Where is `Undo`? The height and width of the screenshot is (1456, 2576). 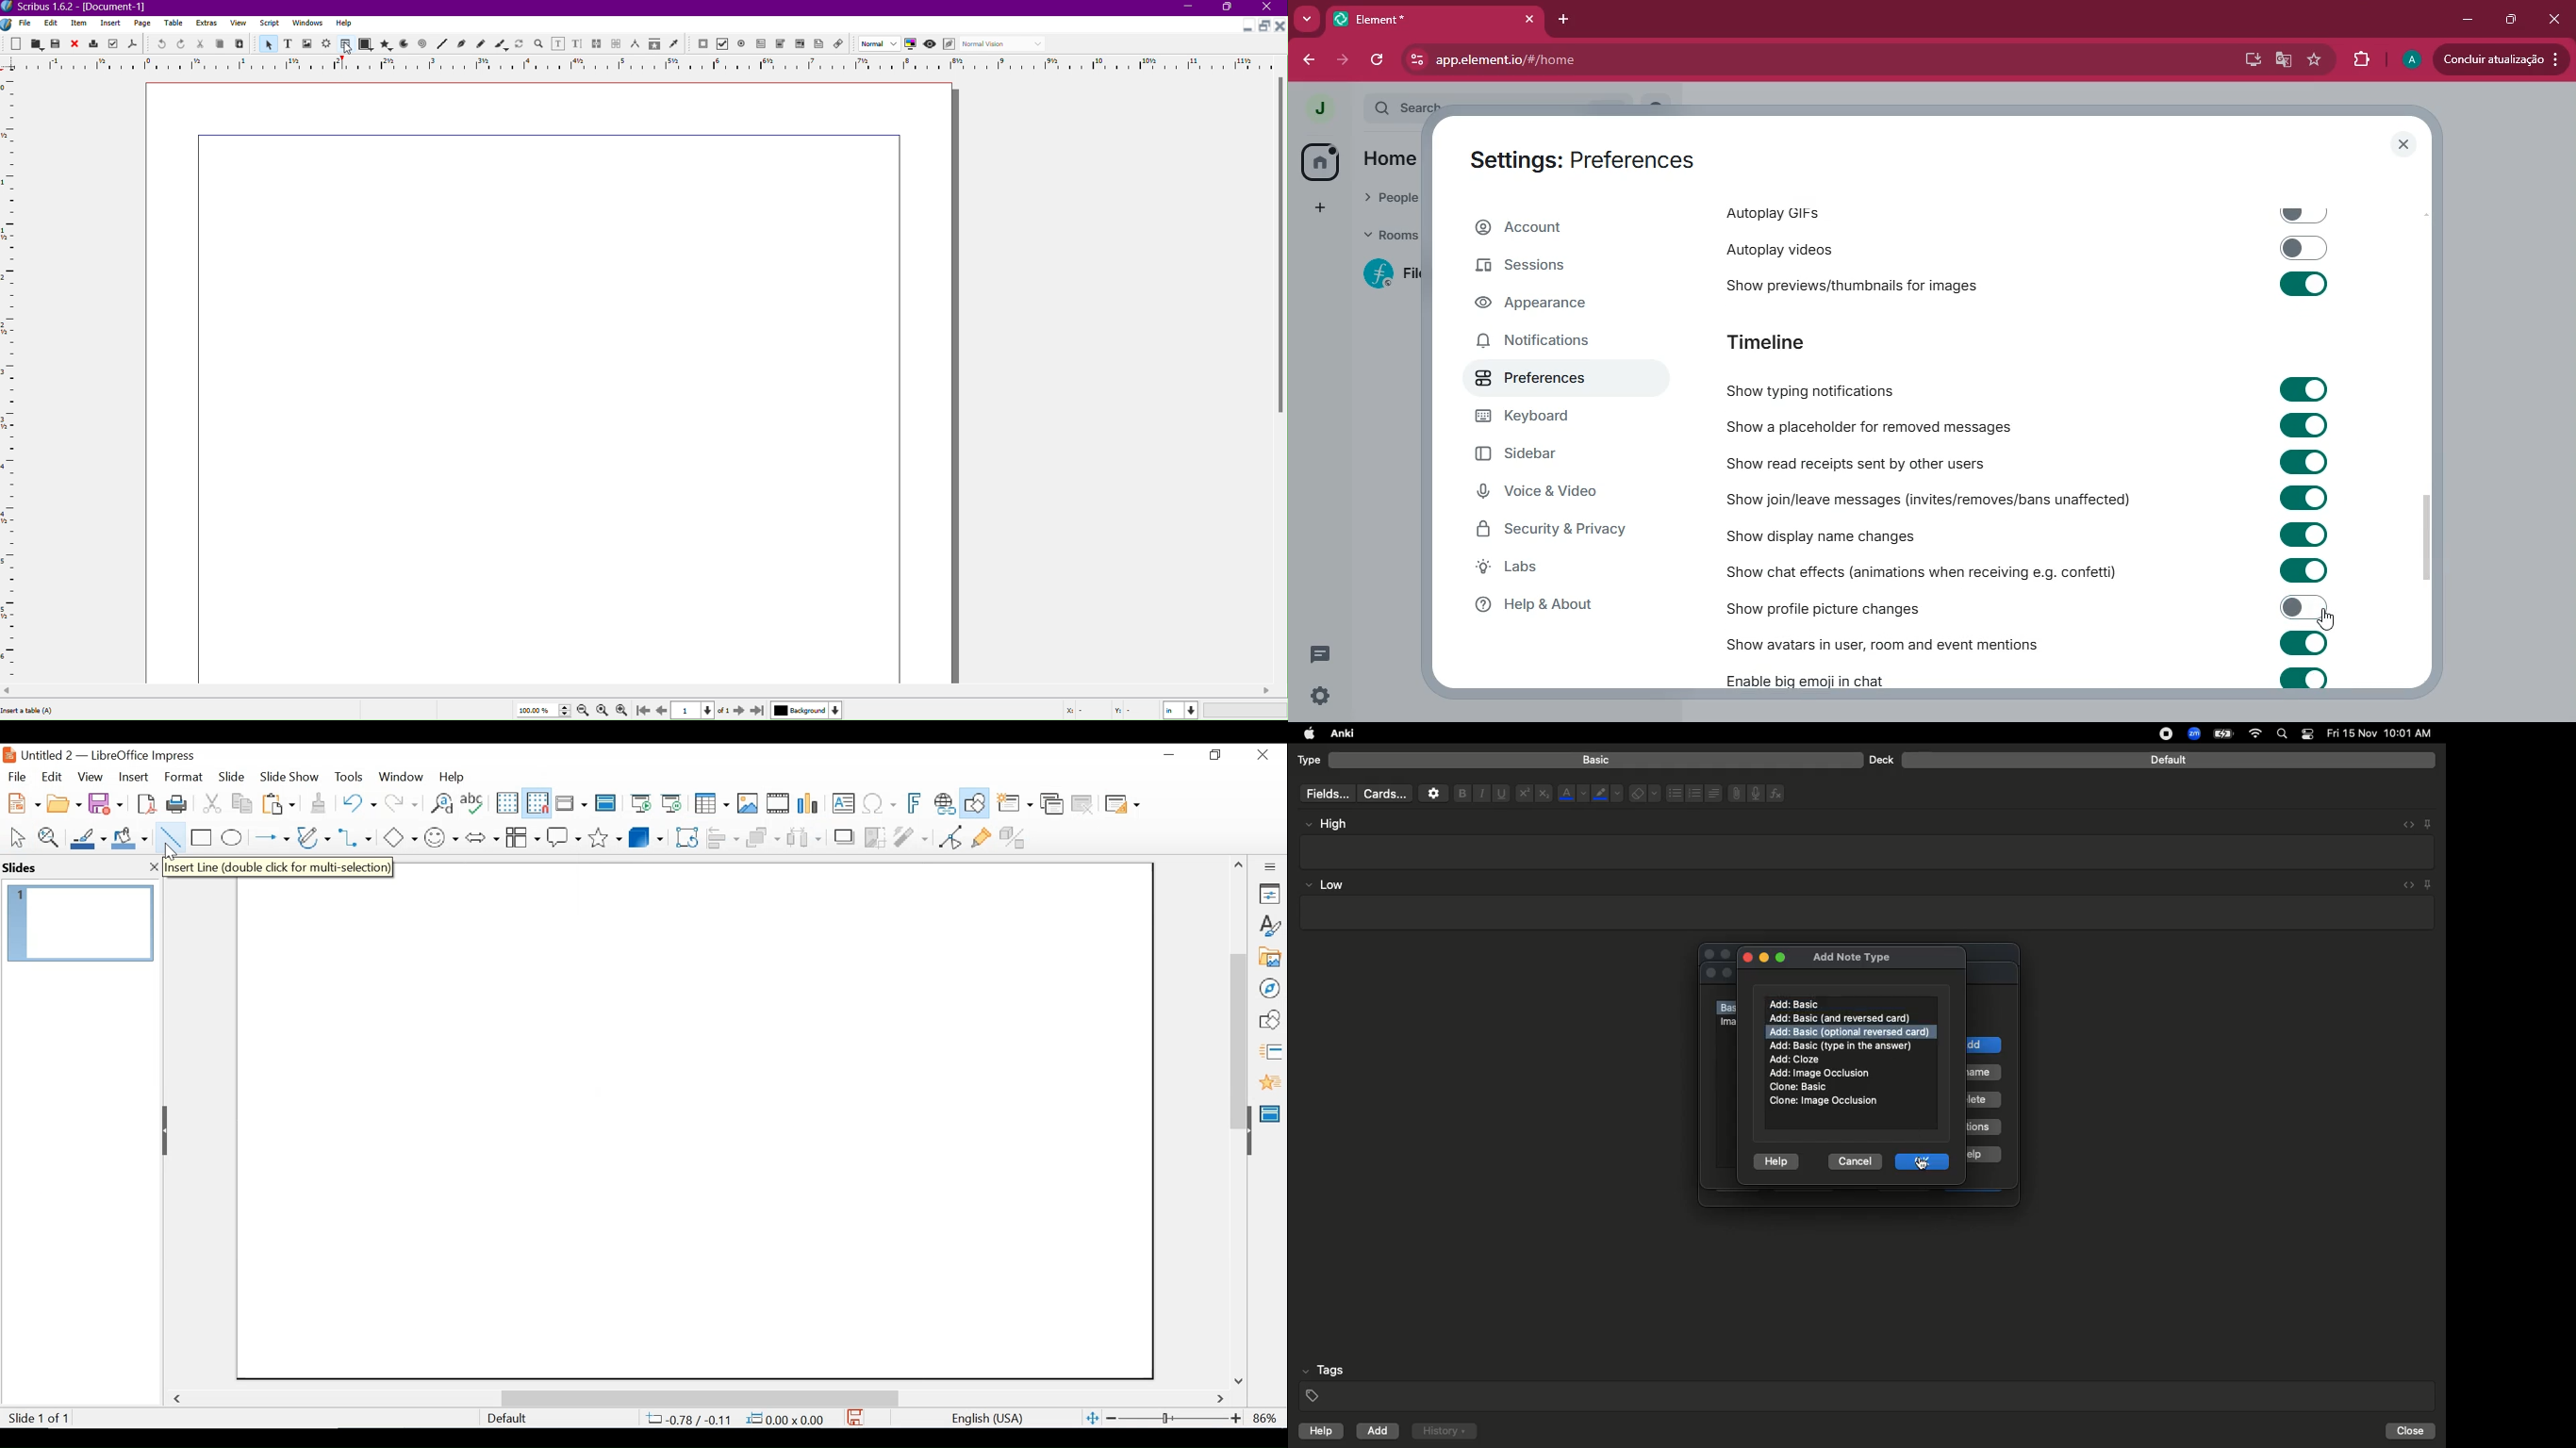
Undo is located at coordinates (158, 44).